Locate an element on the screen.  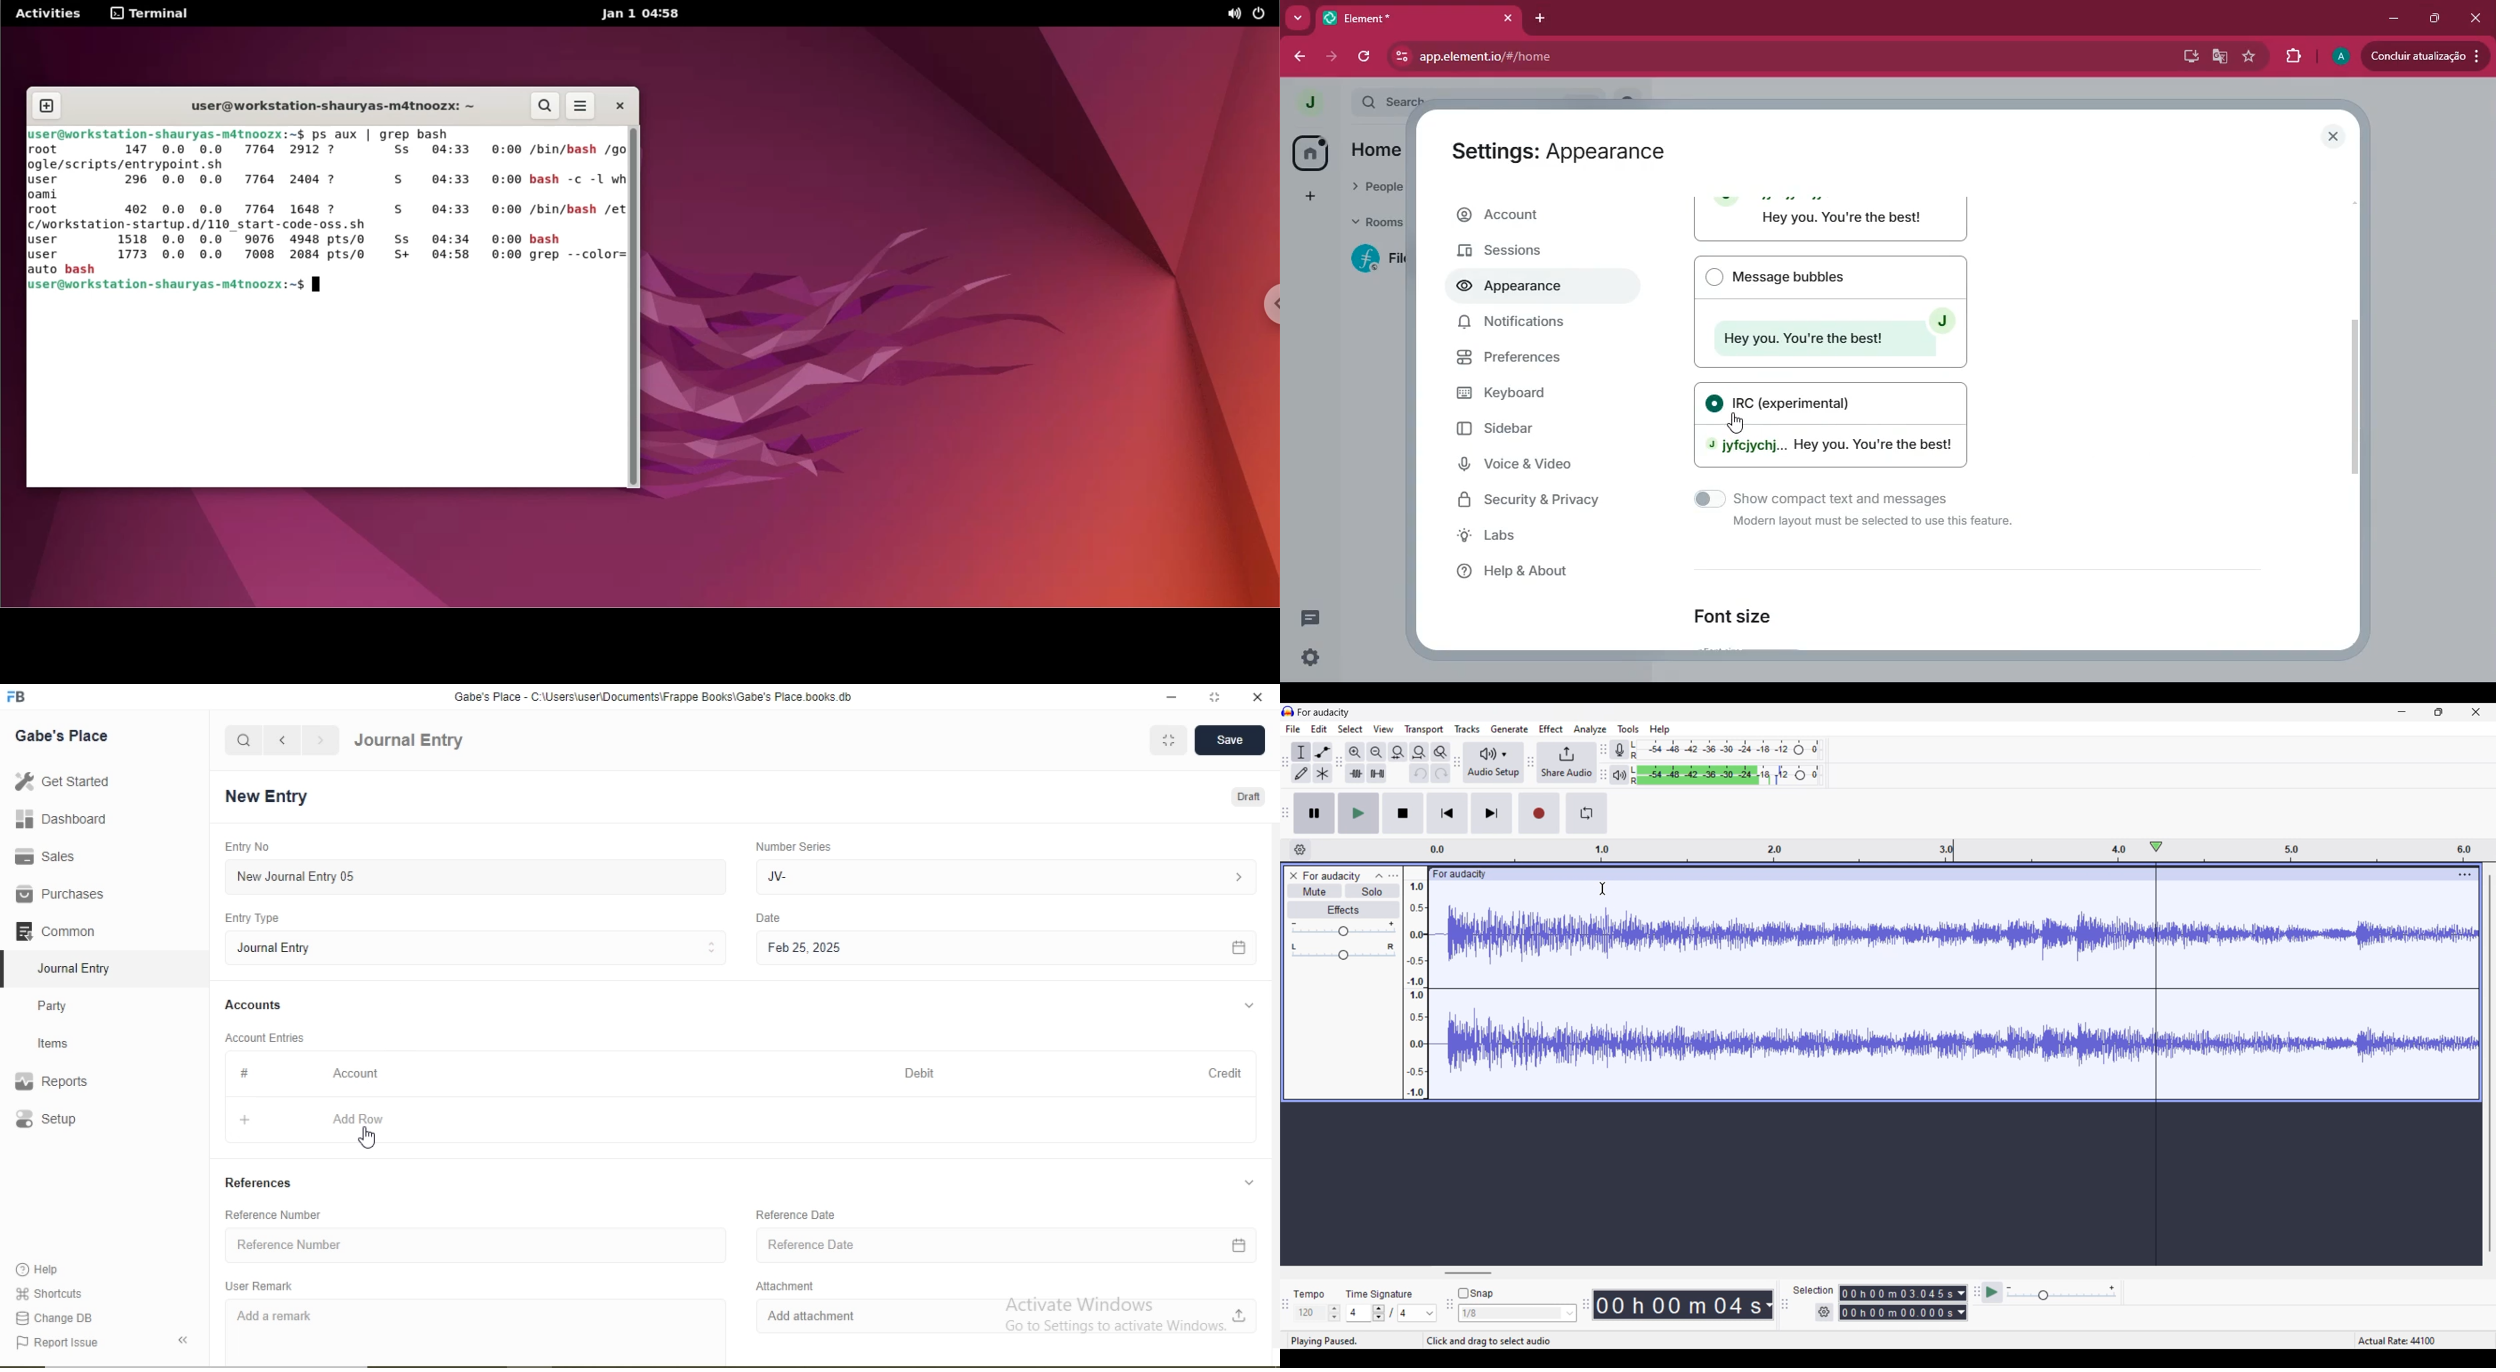
Solo is located at coordinates (1372, 890).